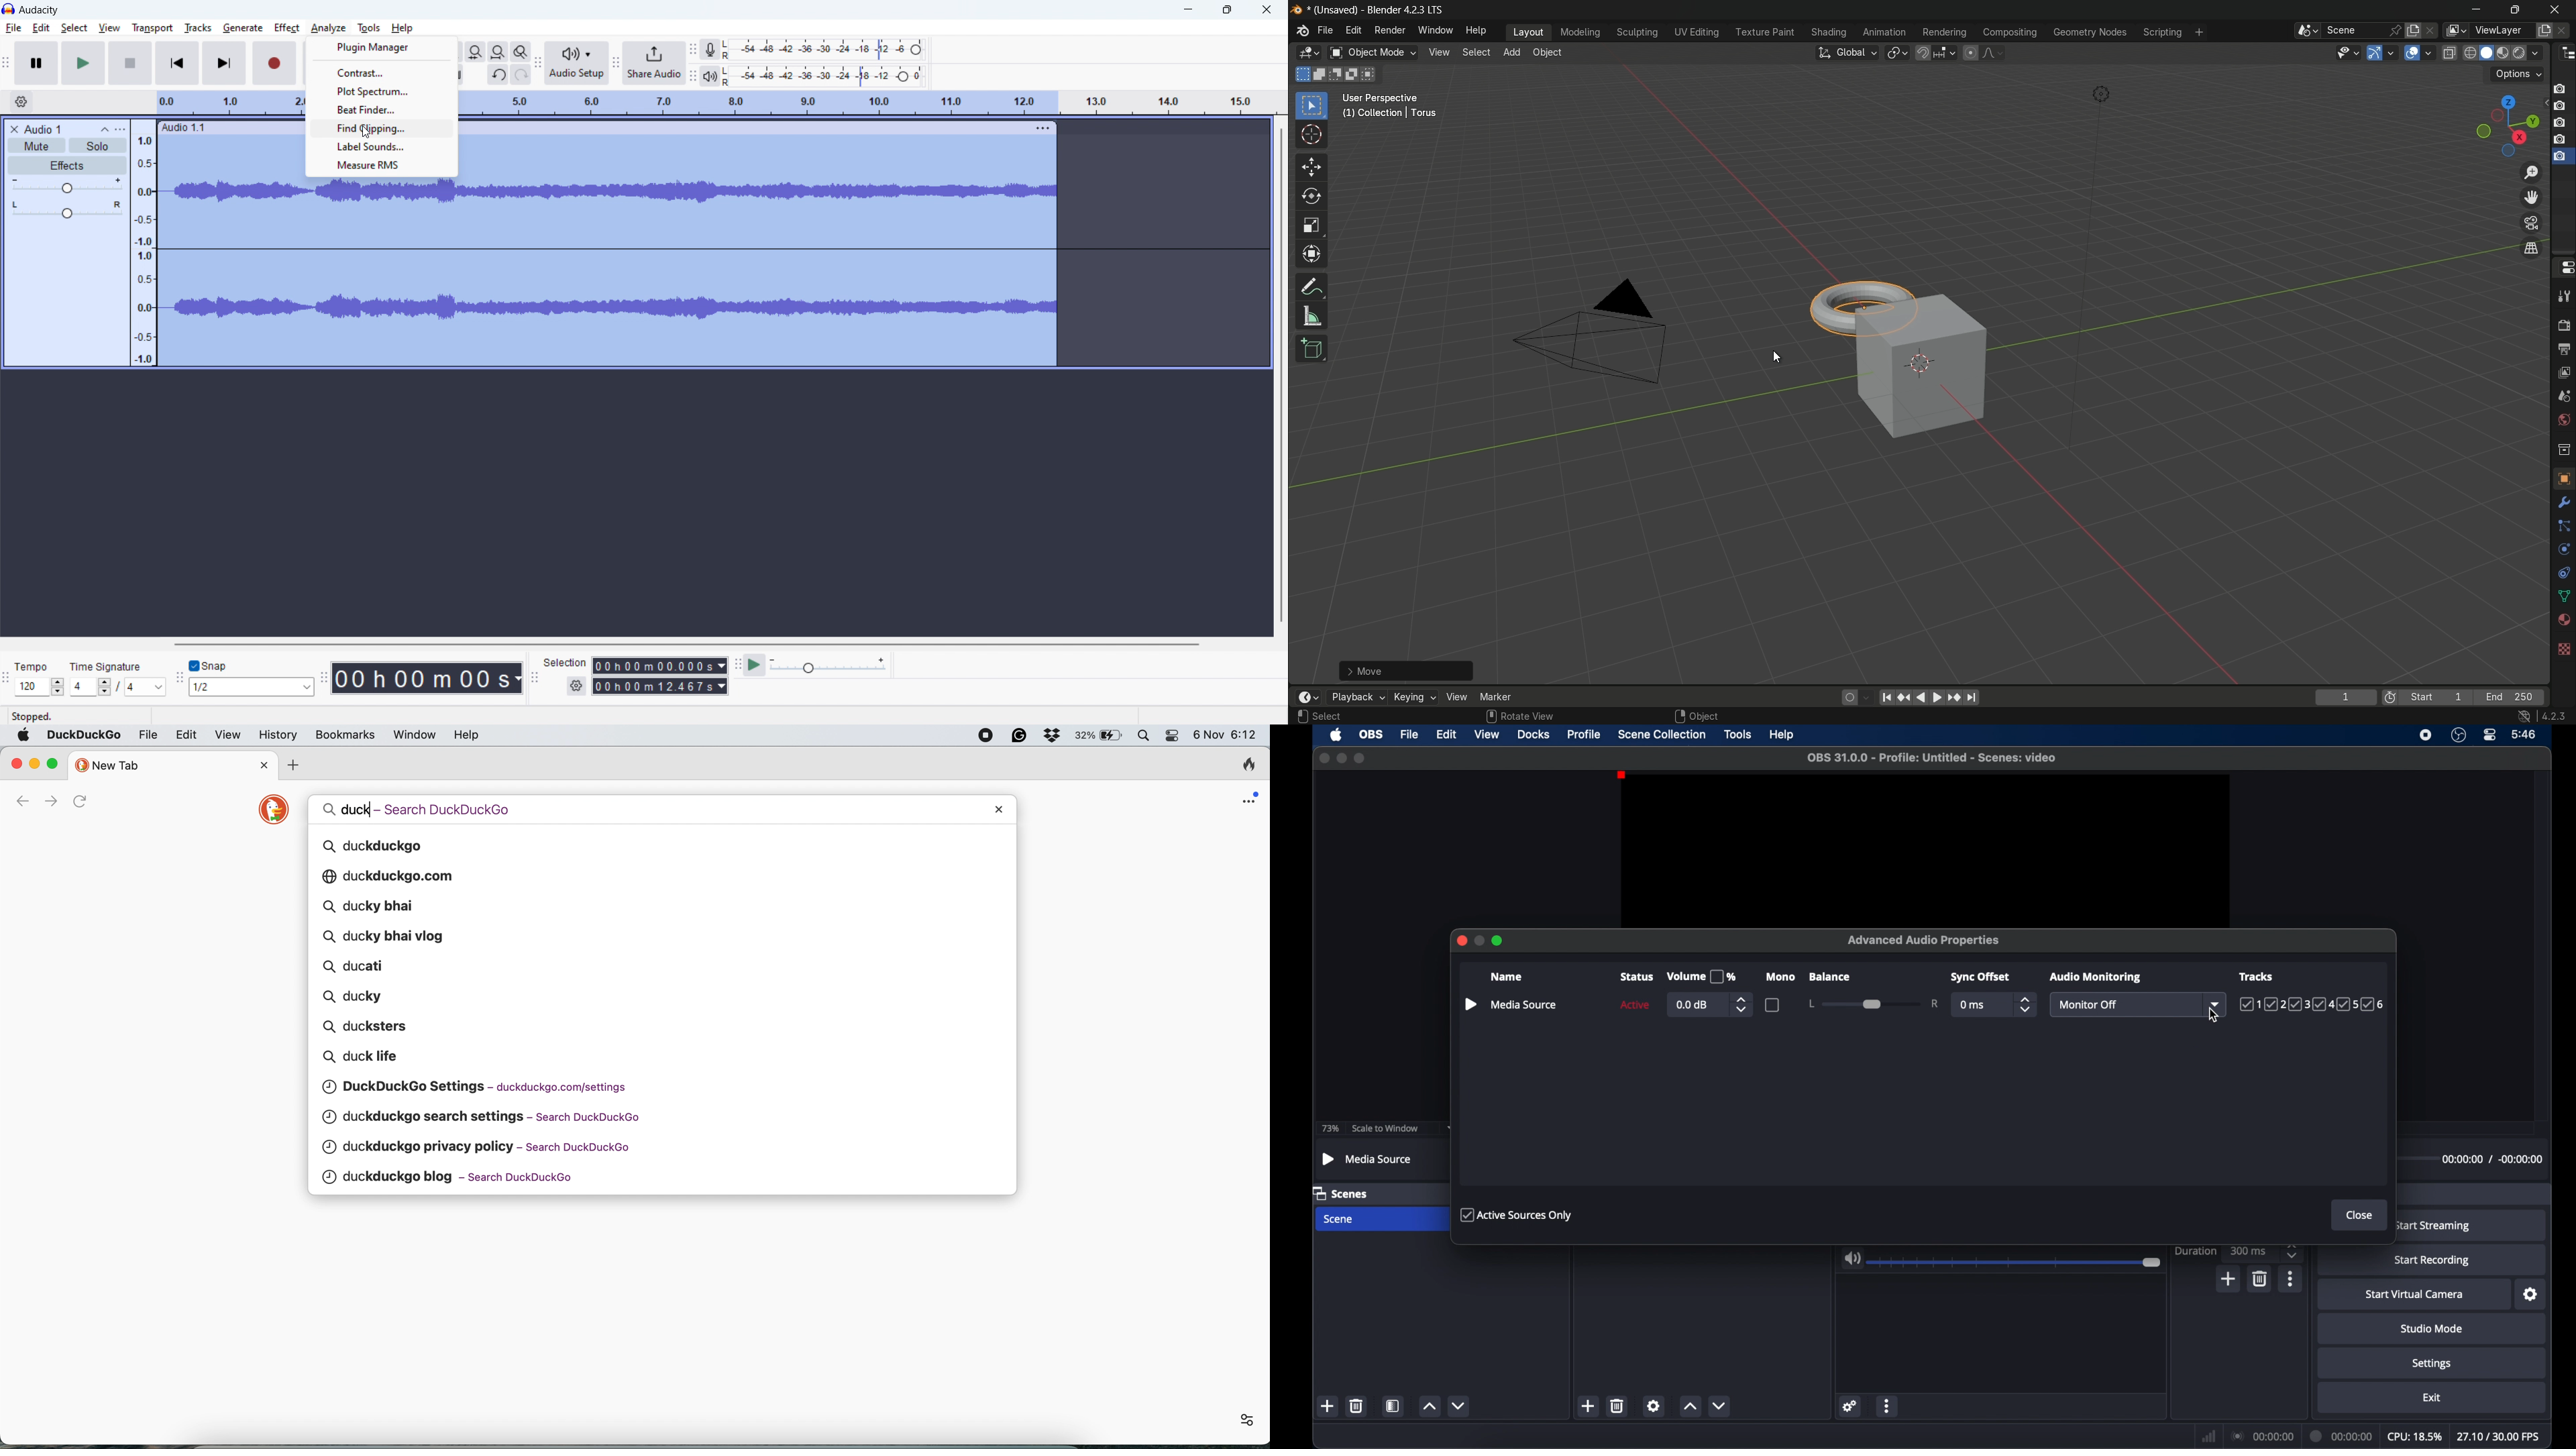 The width and height of the screenshot is (2576, 1456). I want to click on help, so click(403, 29).